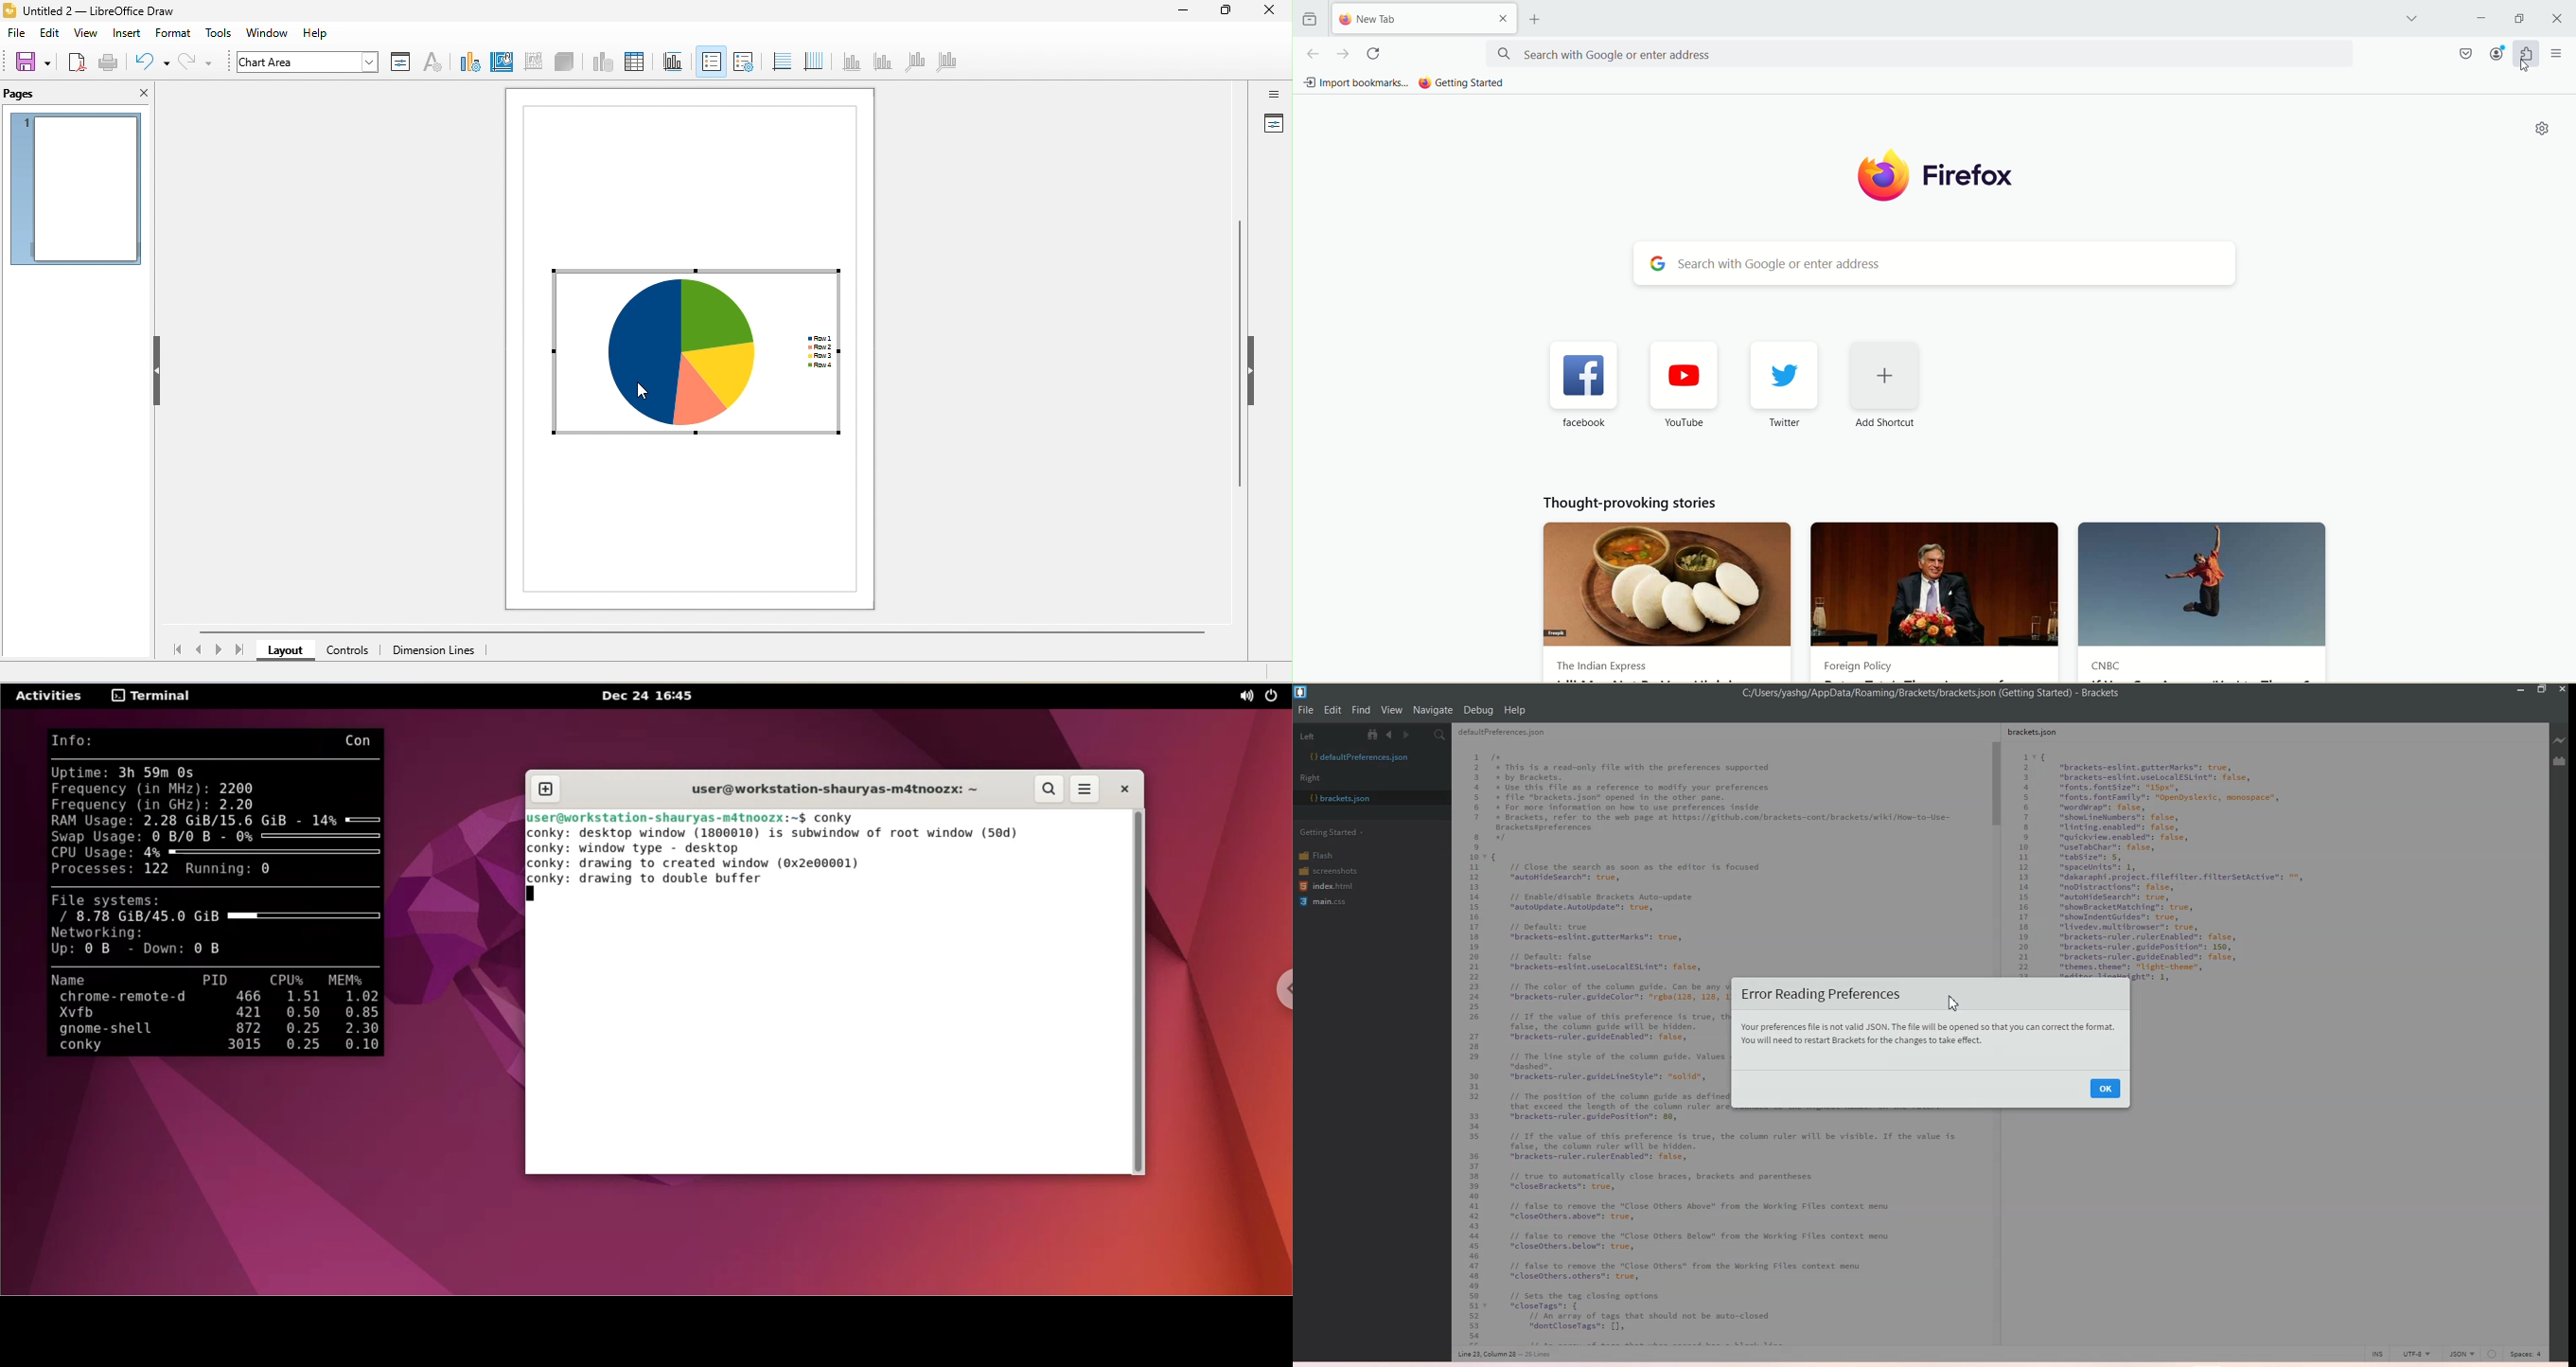  What do you see at coordinates (1315, 777) in the screenshot?
I see `Right` at bounding box center [1315, 777].